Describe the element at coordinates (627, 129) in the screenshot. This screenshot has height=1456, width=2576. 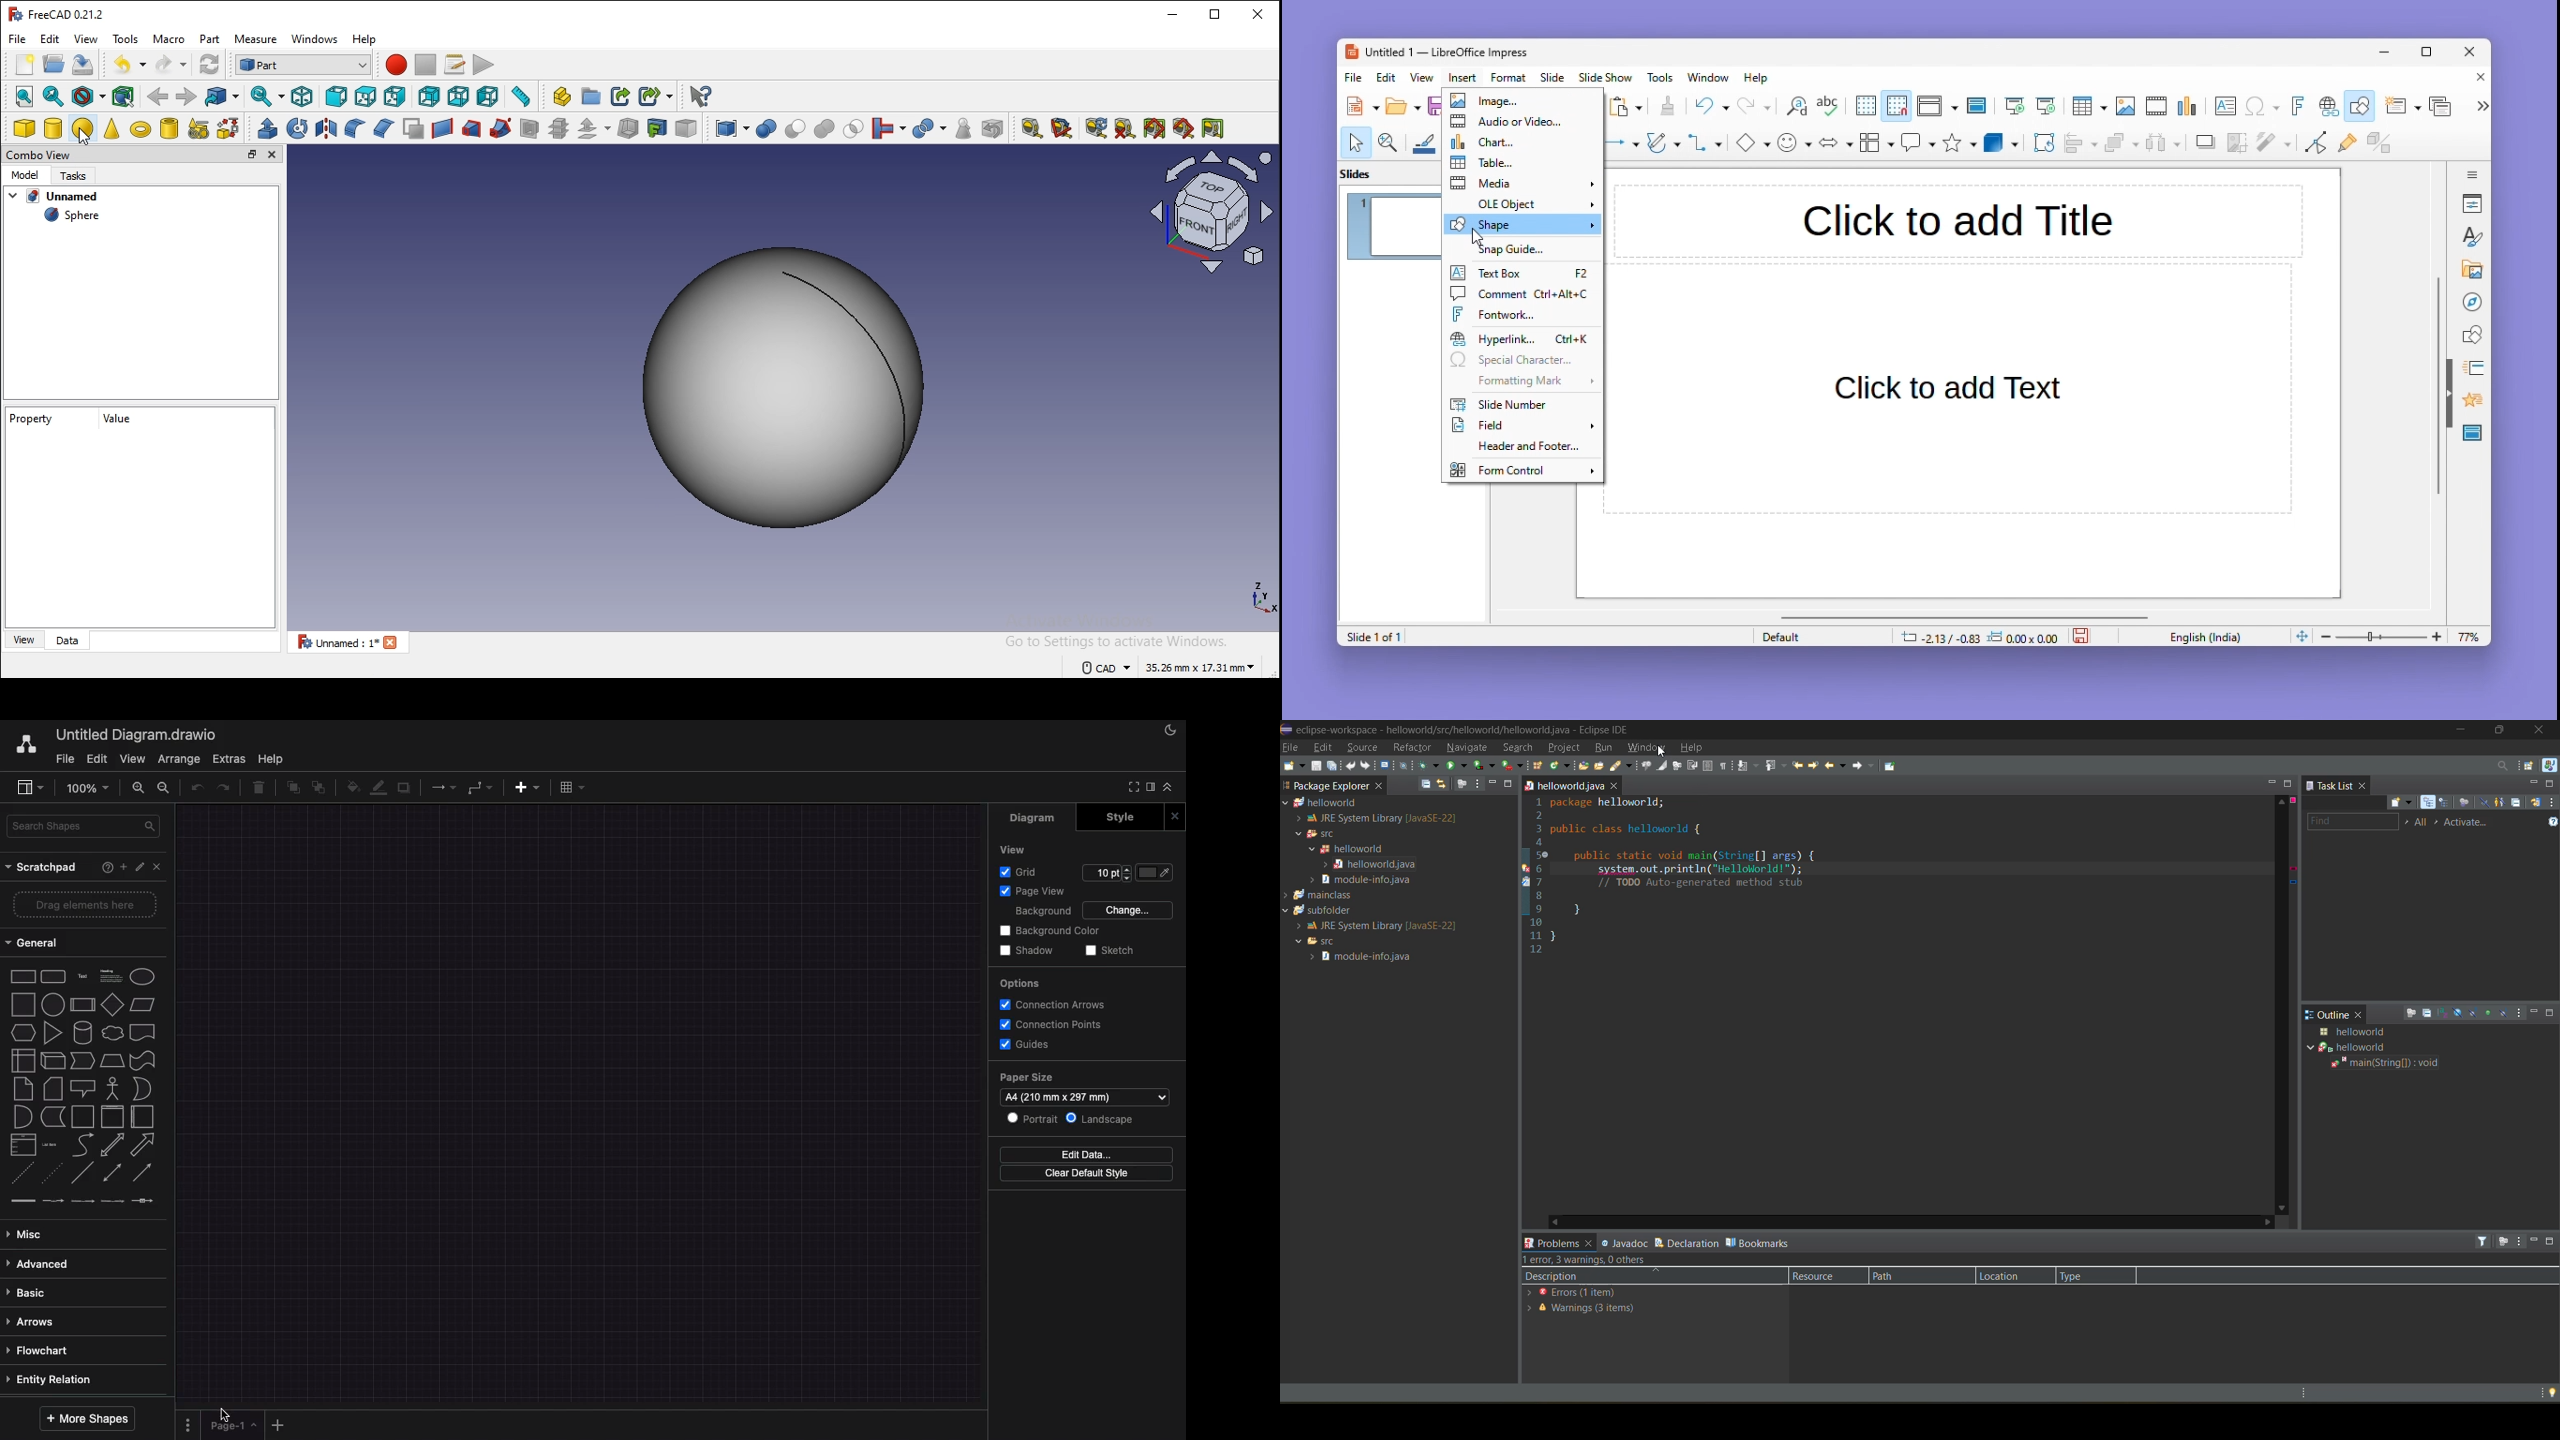
I see `thickness` at that location.